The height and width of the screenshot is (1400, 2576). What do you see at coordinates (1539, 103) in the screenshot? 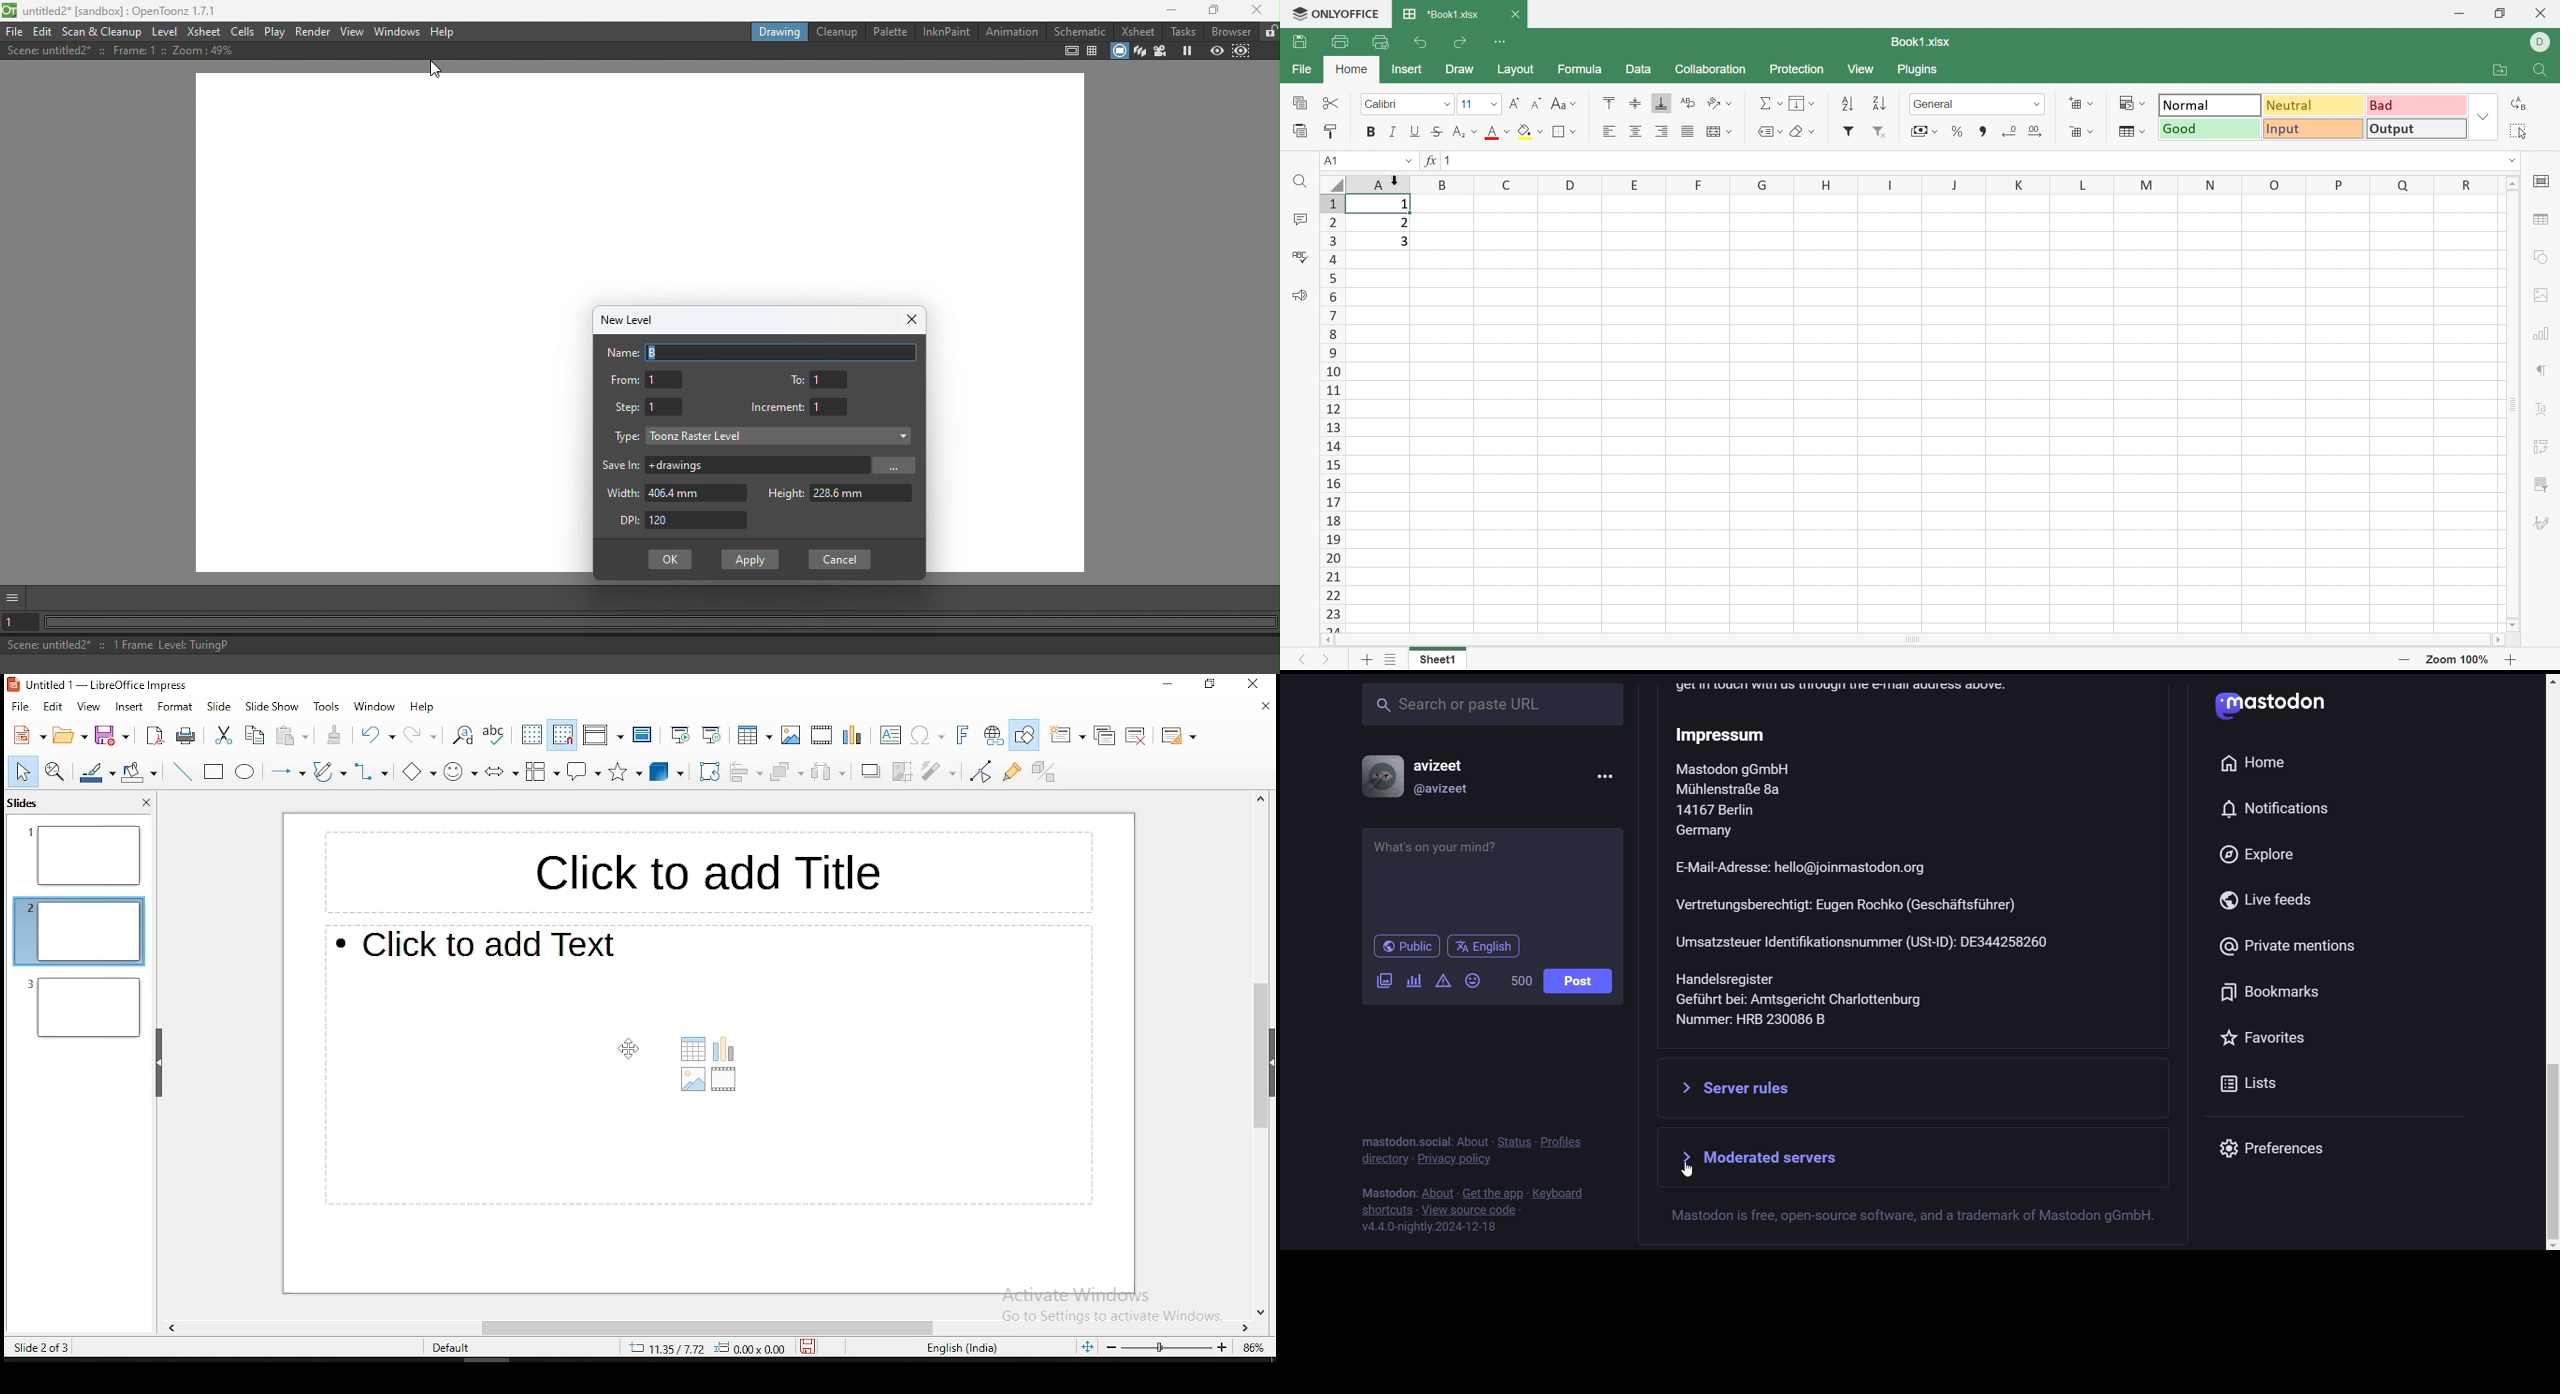
I see `Decrement font size` at bounding box center [1539, 103].